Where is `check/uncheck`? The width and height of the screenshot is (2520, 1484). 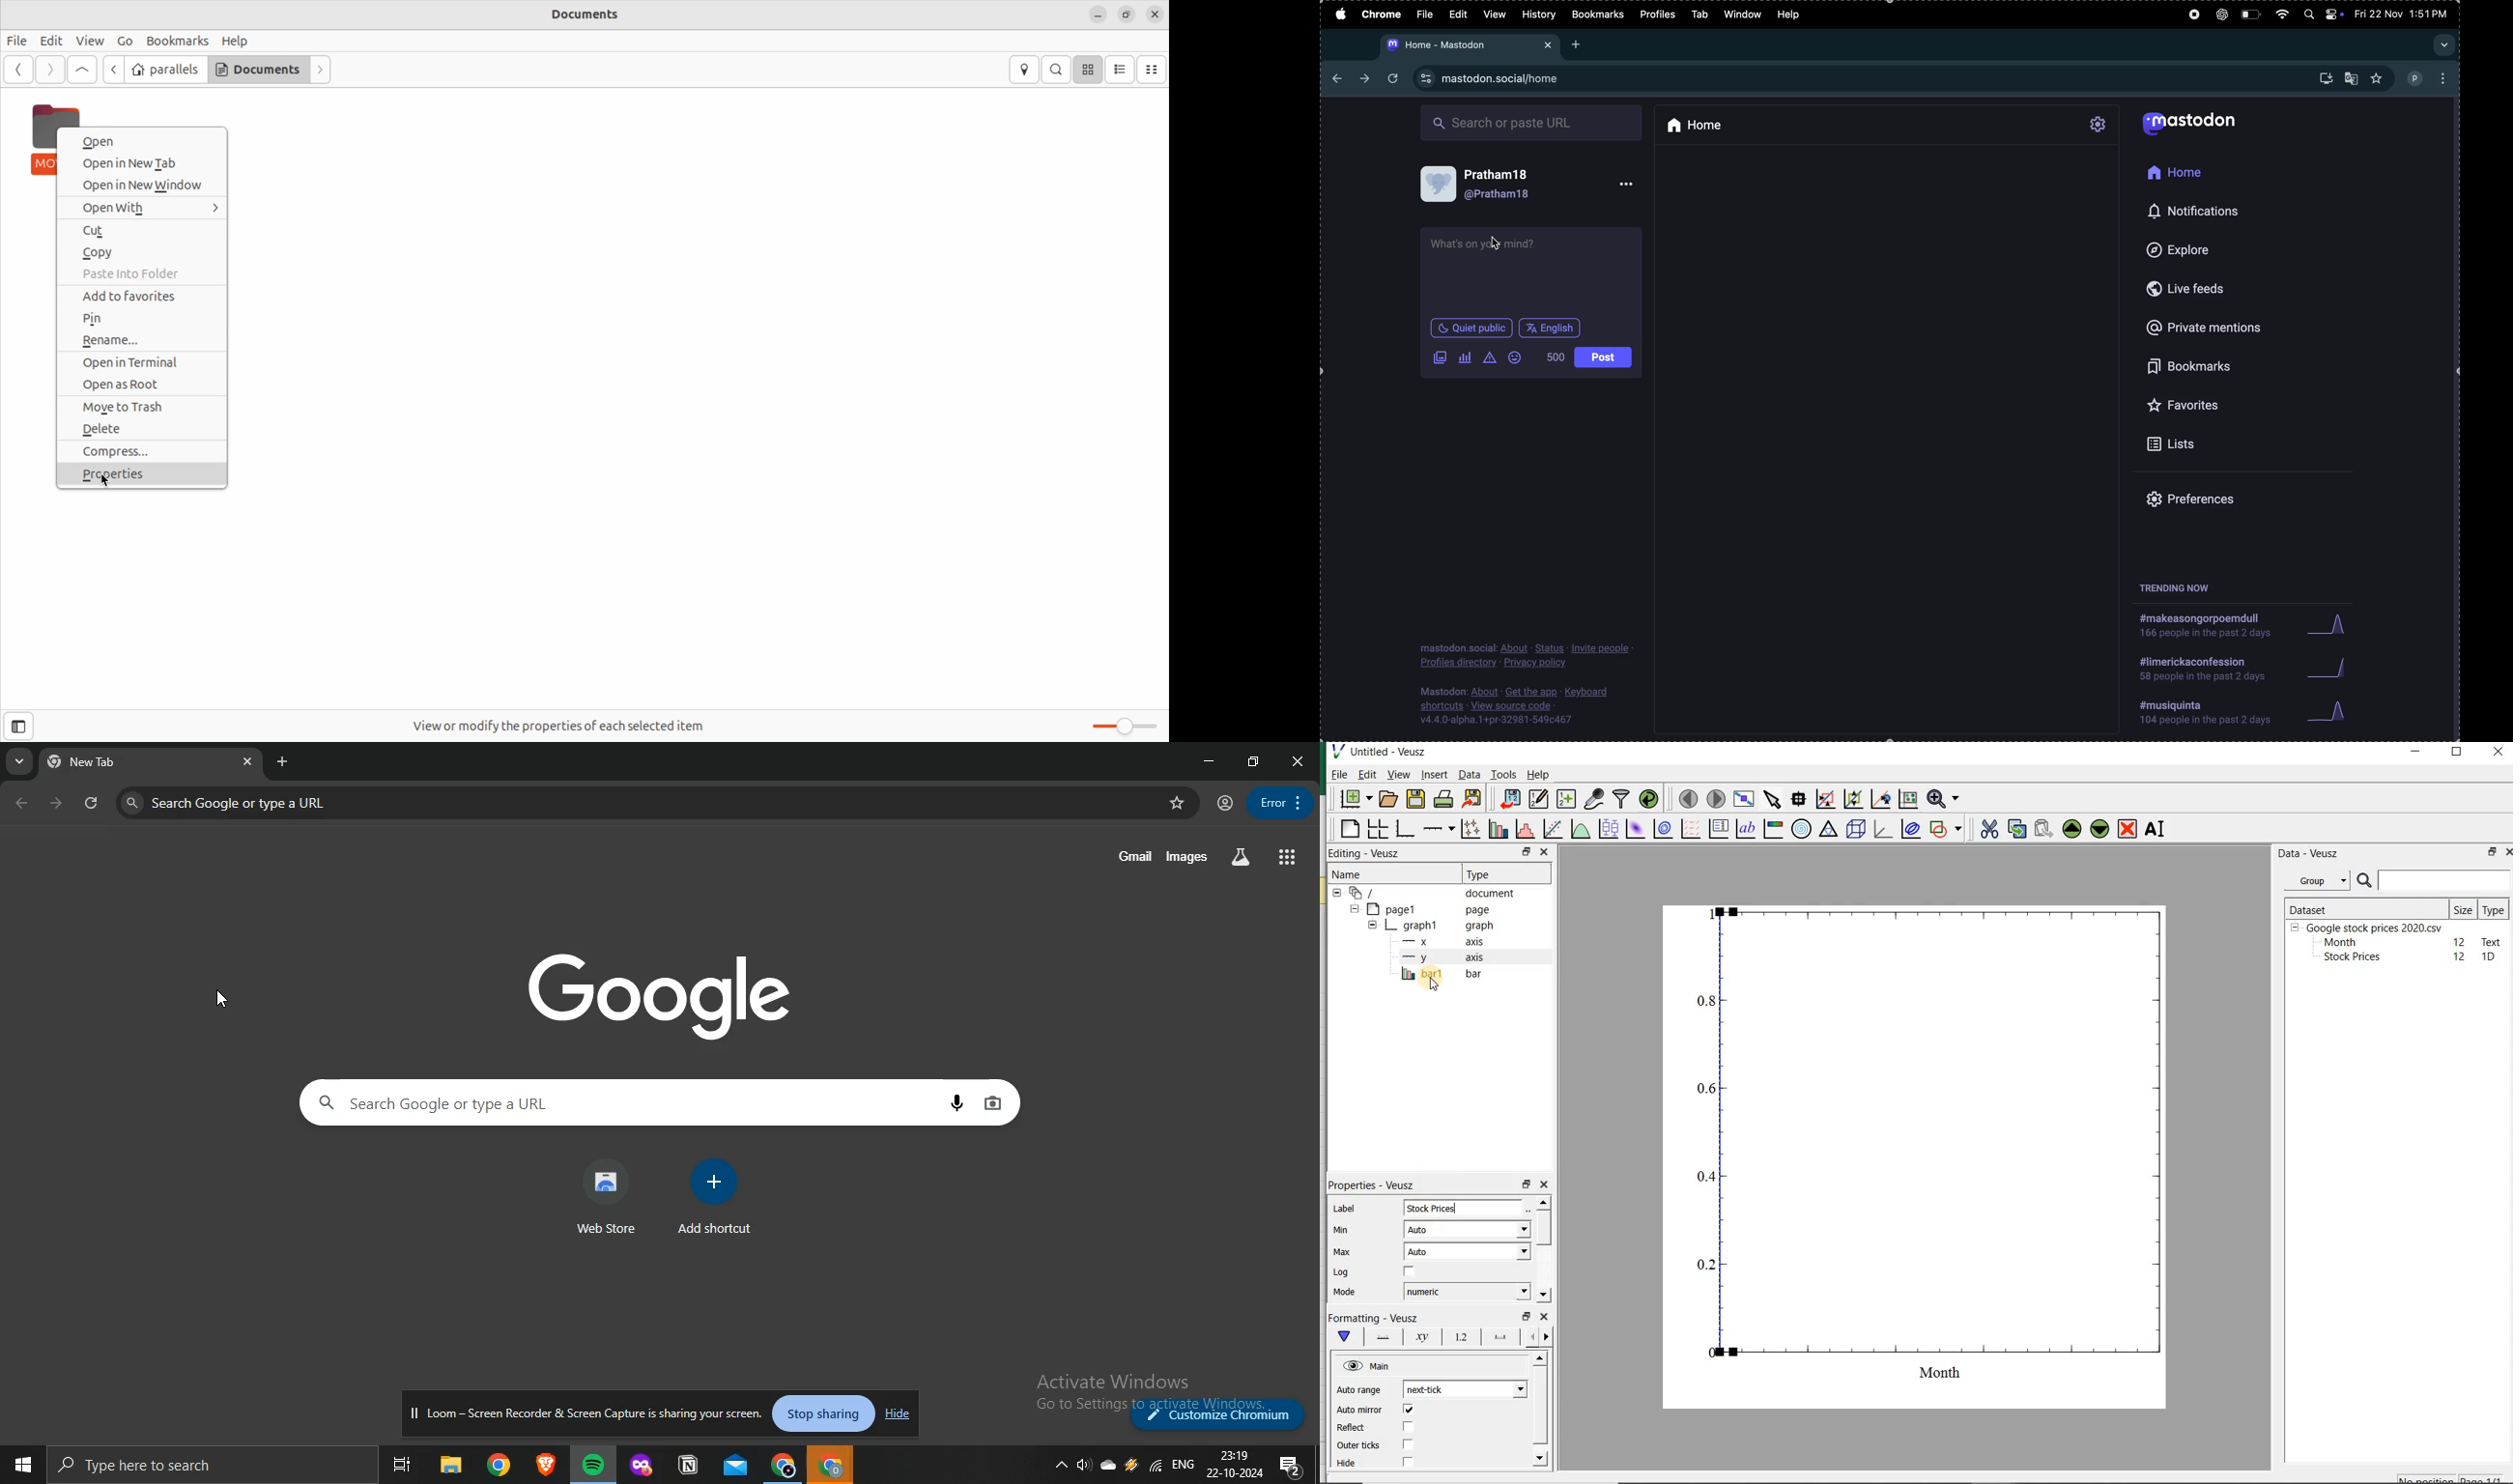
check/uncheck is located at coordinates (1409, 1274).